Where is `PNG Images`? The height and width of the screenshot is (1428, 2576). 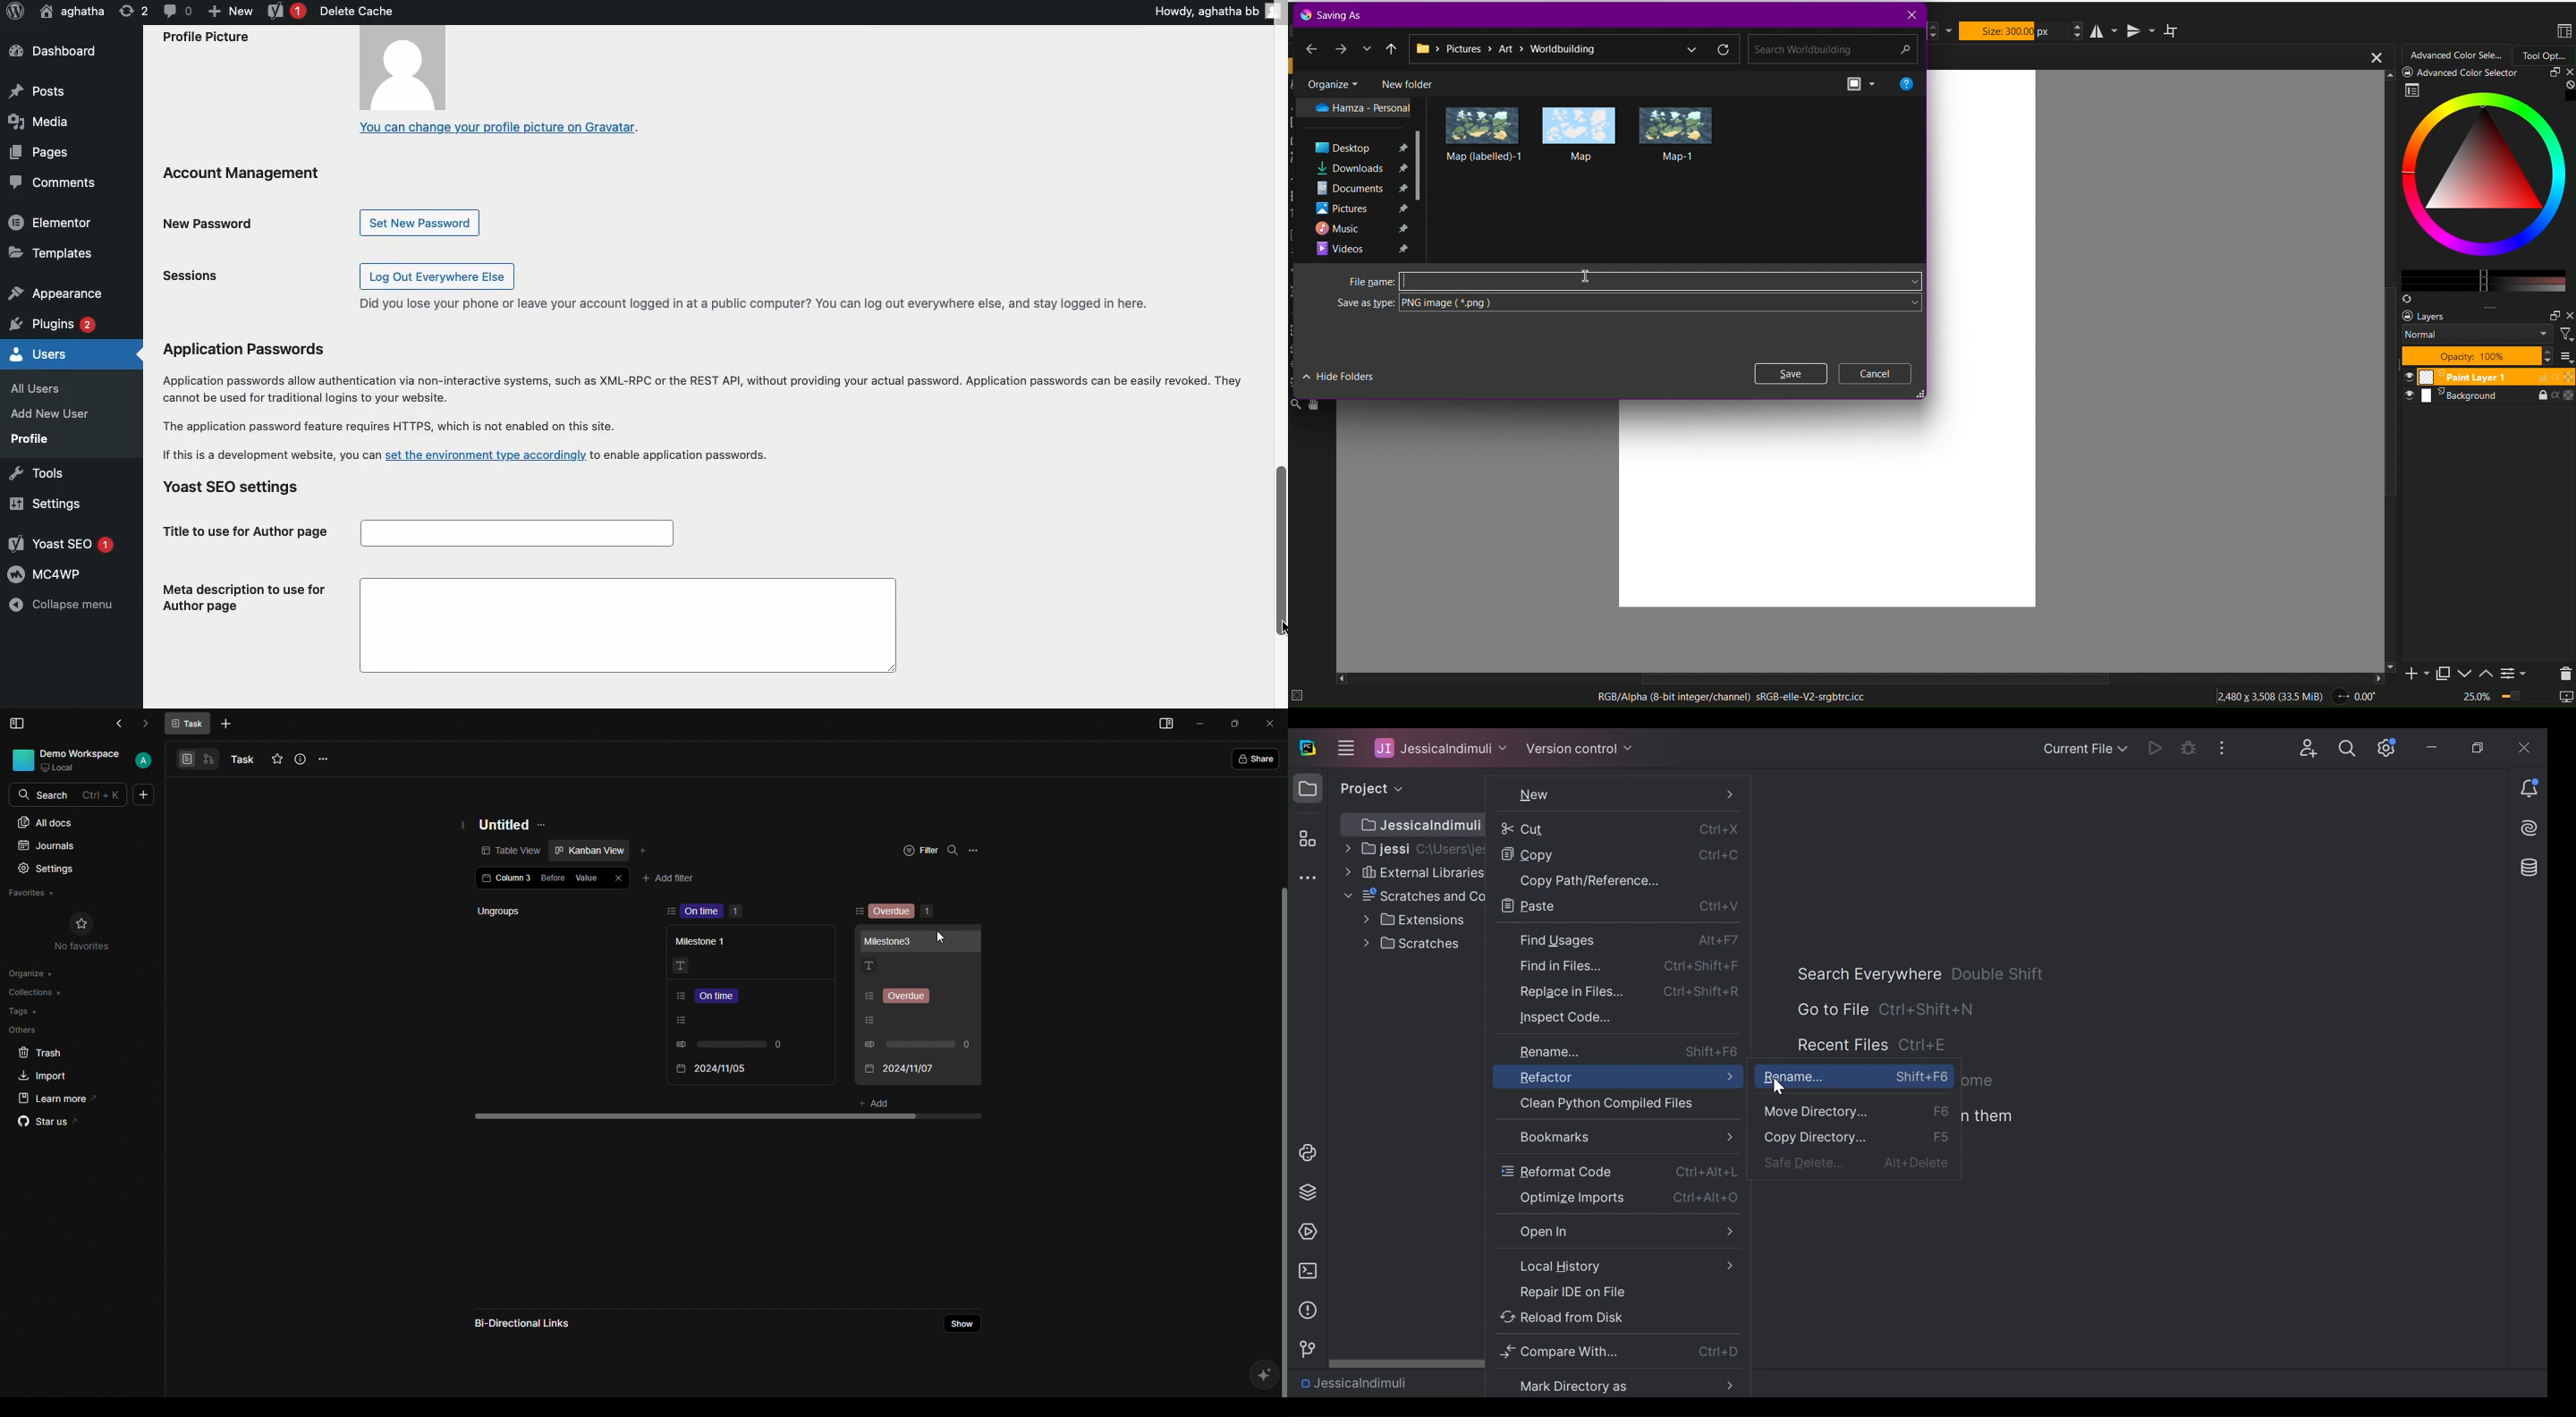
PNG Images is located at coordinates (1580, 134).